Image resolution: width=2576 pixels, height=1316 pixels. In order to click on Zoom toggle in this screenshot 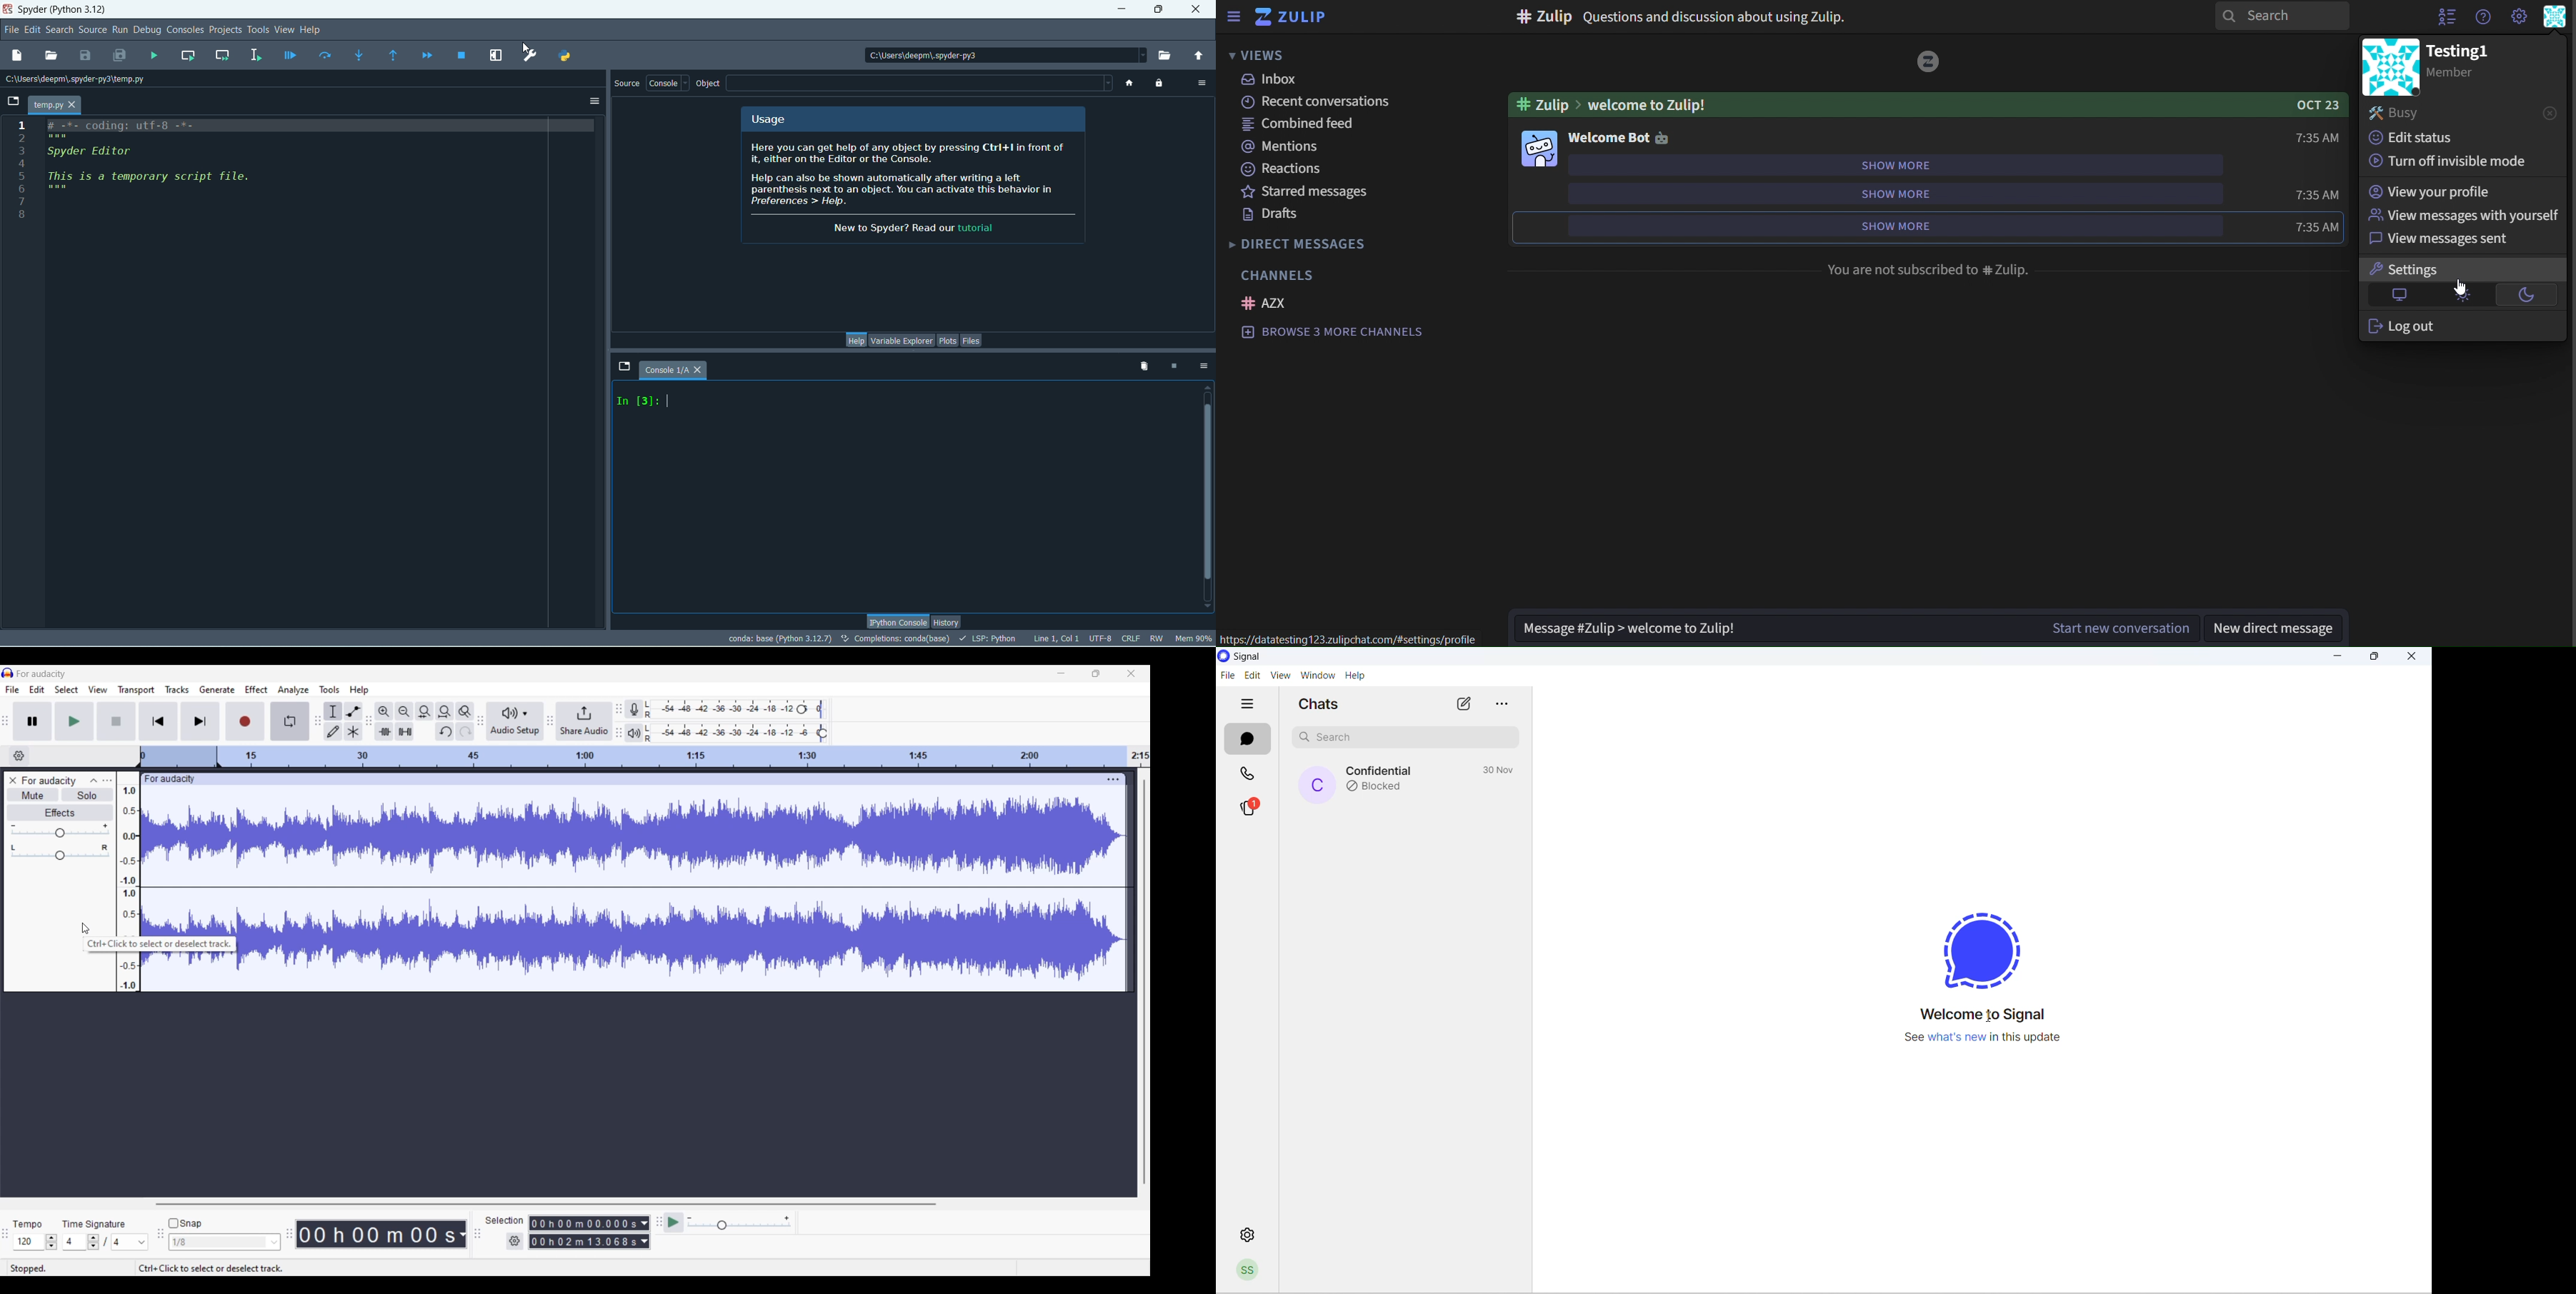, I will do `click(466, 711)`.